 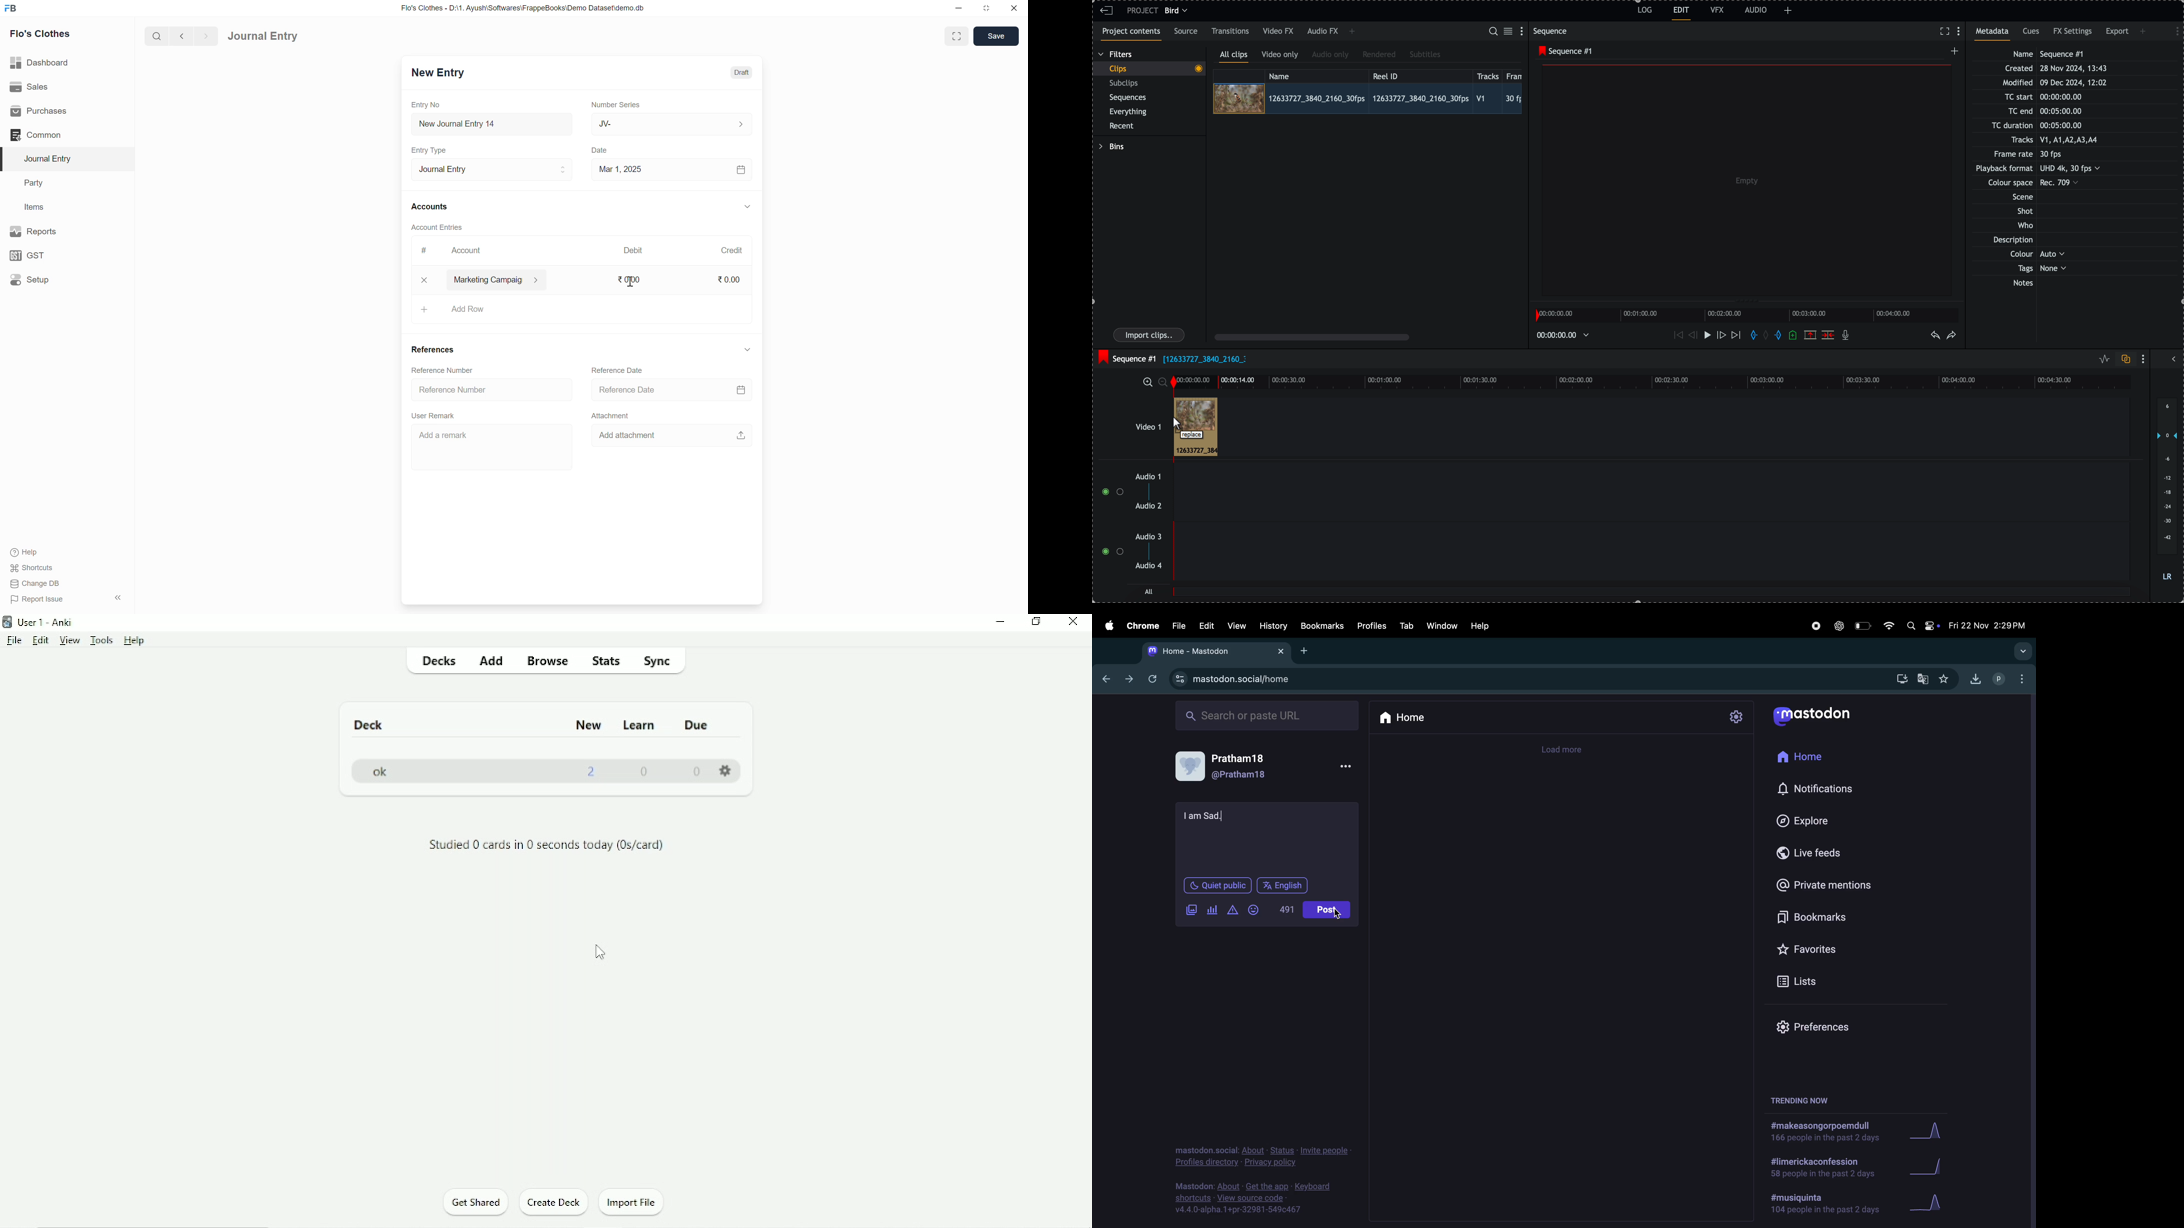 I want to click on close, so click(x=1015, y=8).